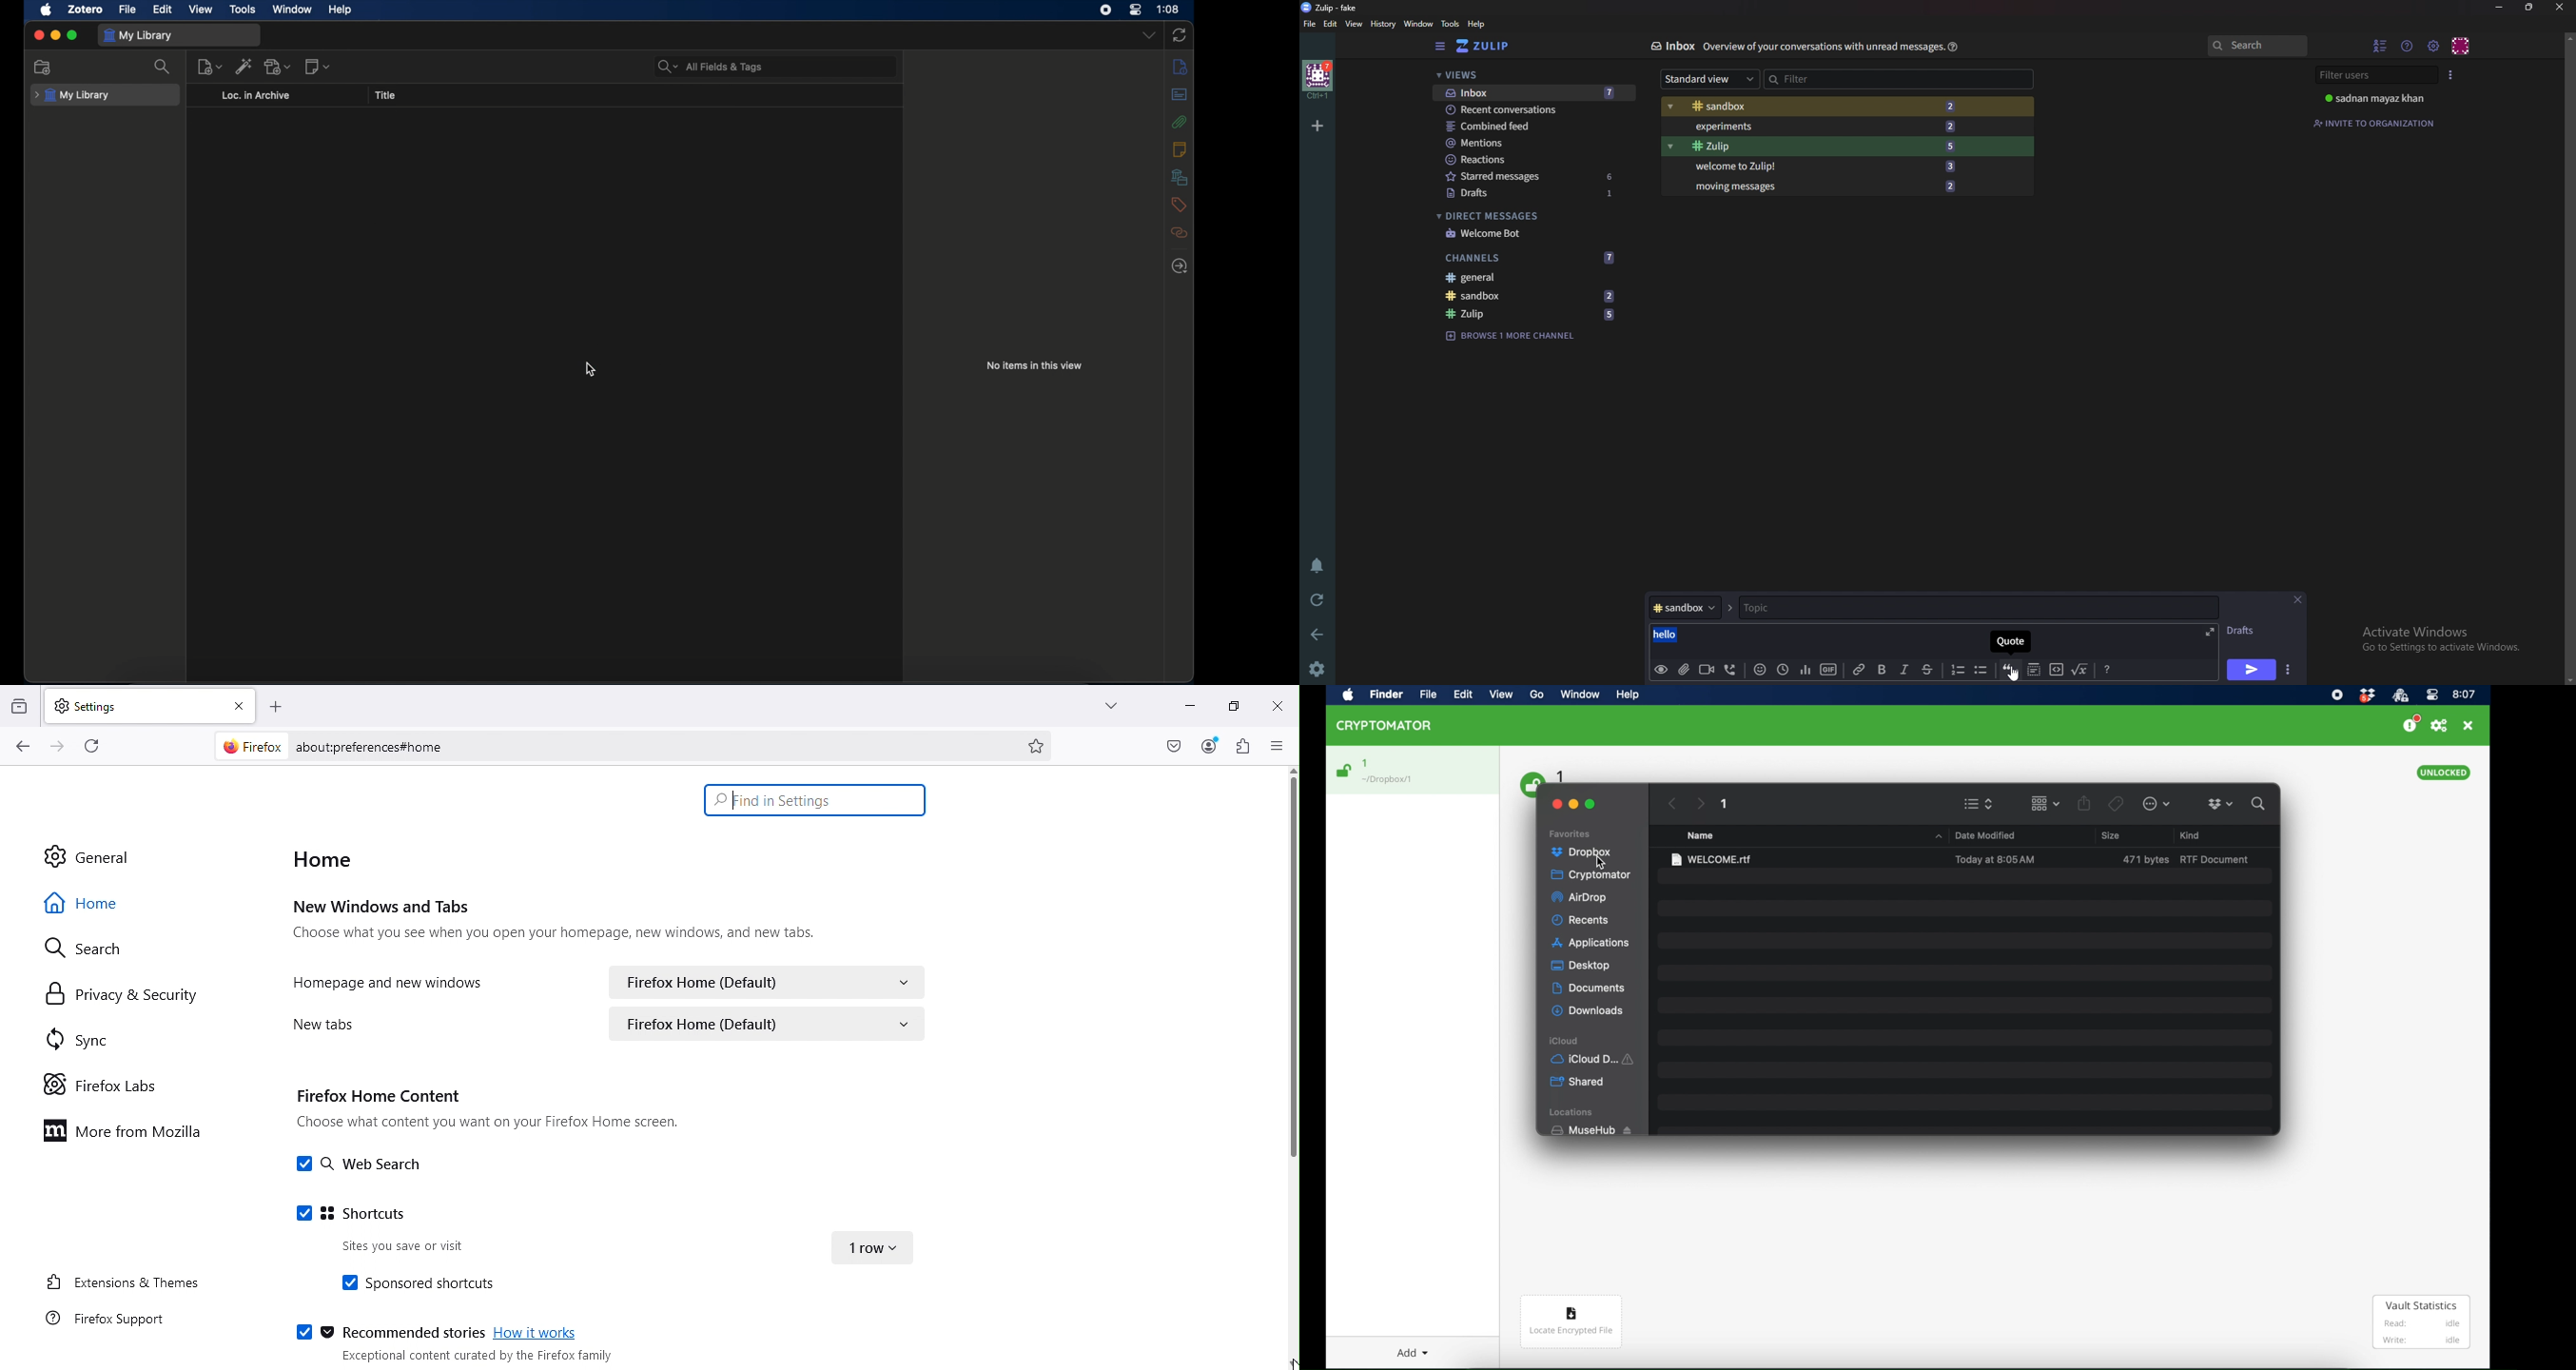 The image size is (2576, 1372). I want to click on no items in this view, so click(1034, 366).